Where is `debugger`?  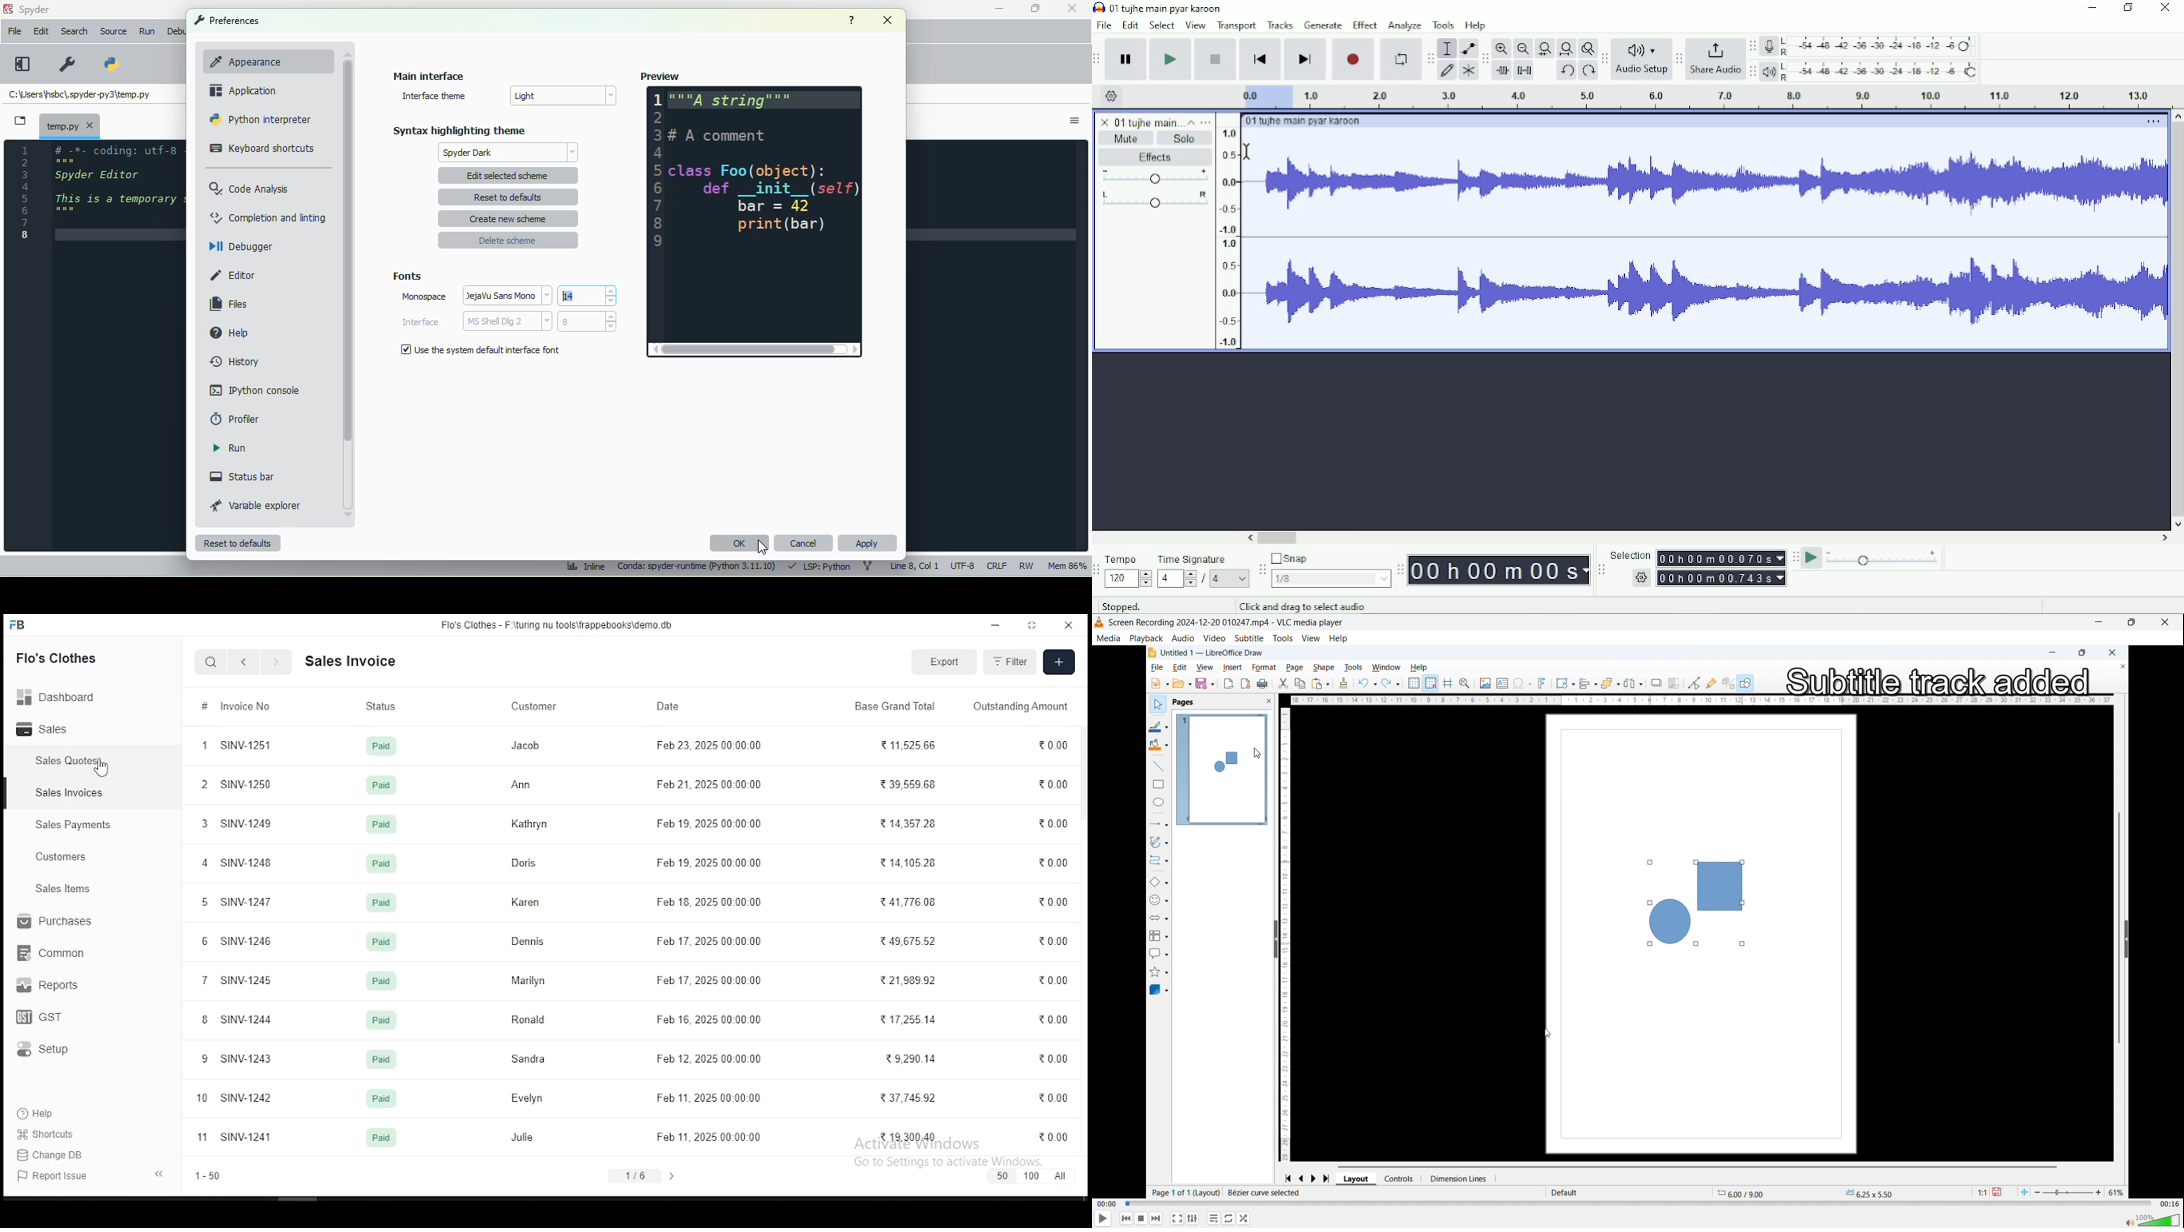
debugger is located at coordinates (241, 245).